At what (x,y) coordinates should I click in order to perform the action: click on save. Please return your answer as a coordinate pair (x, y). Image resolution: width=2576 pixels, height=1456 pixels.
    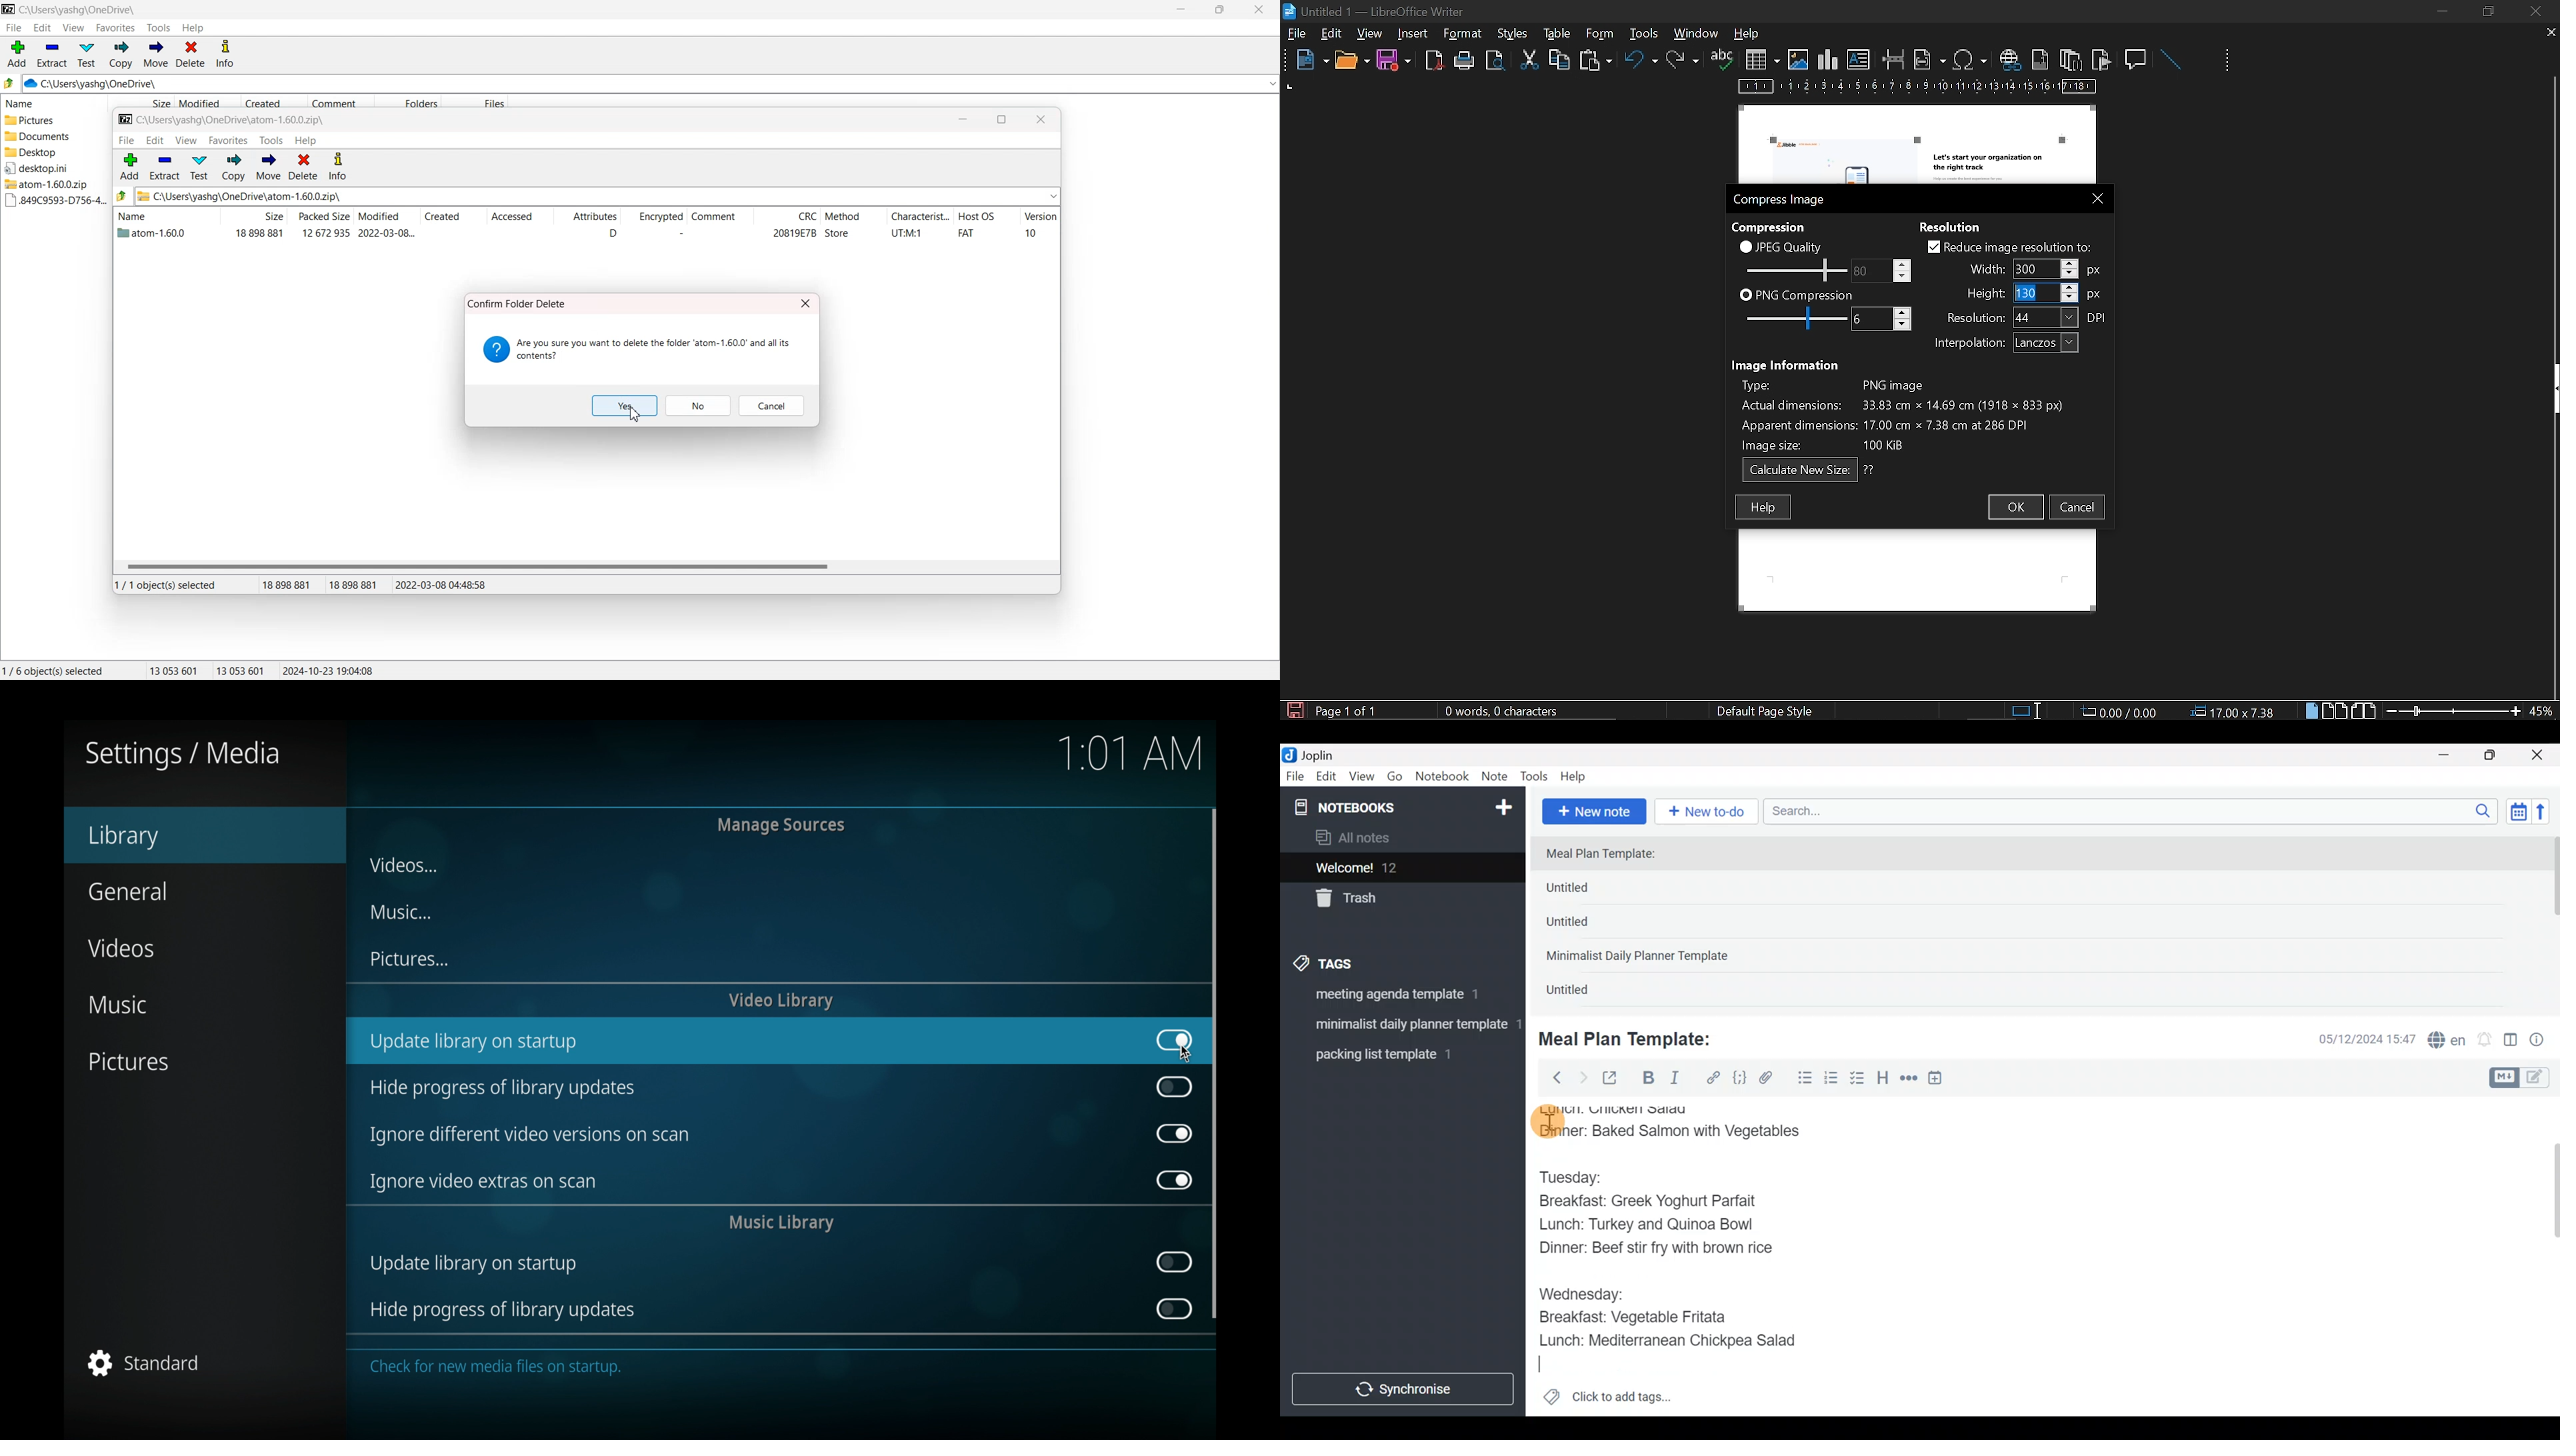
    Looking at the image, I should click on (1294, 709).